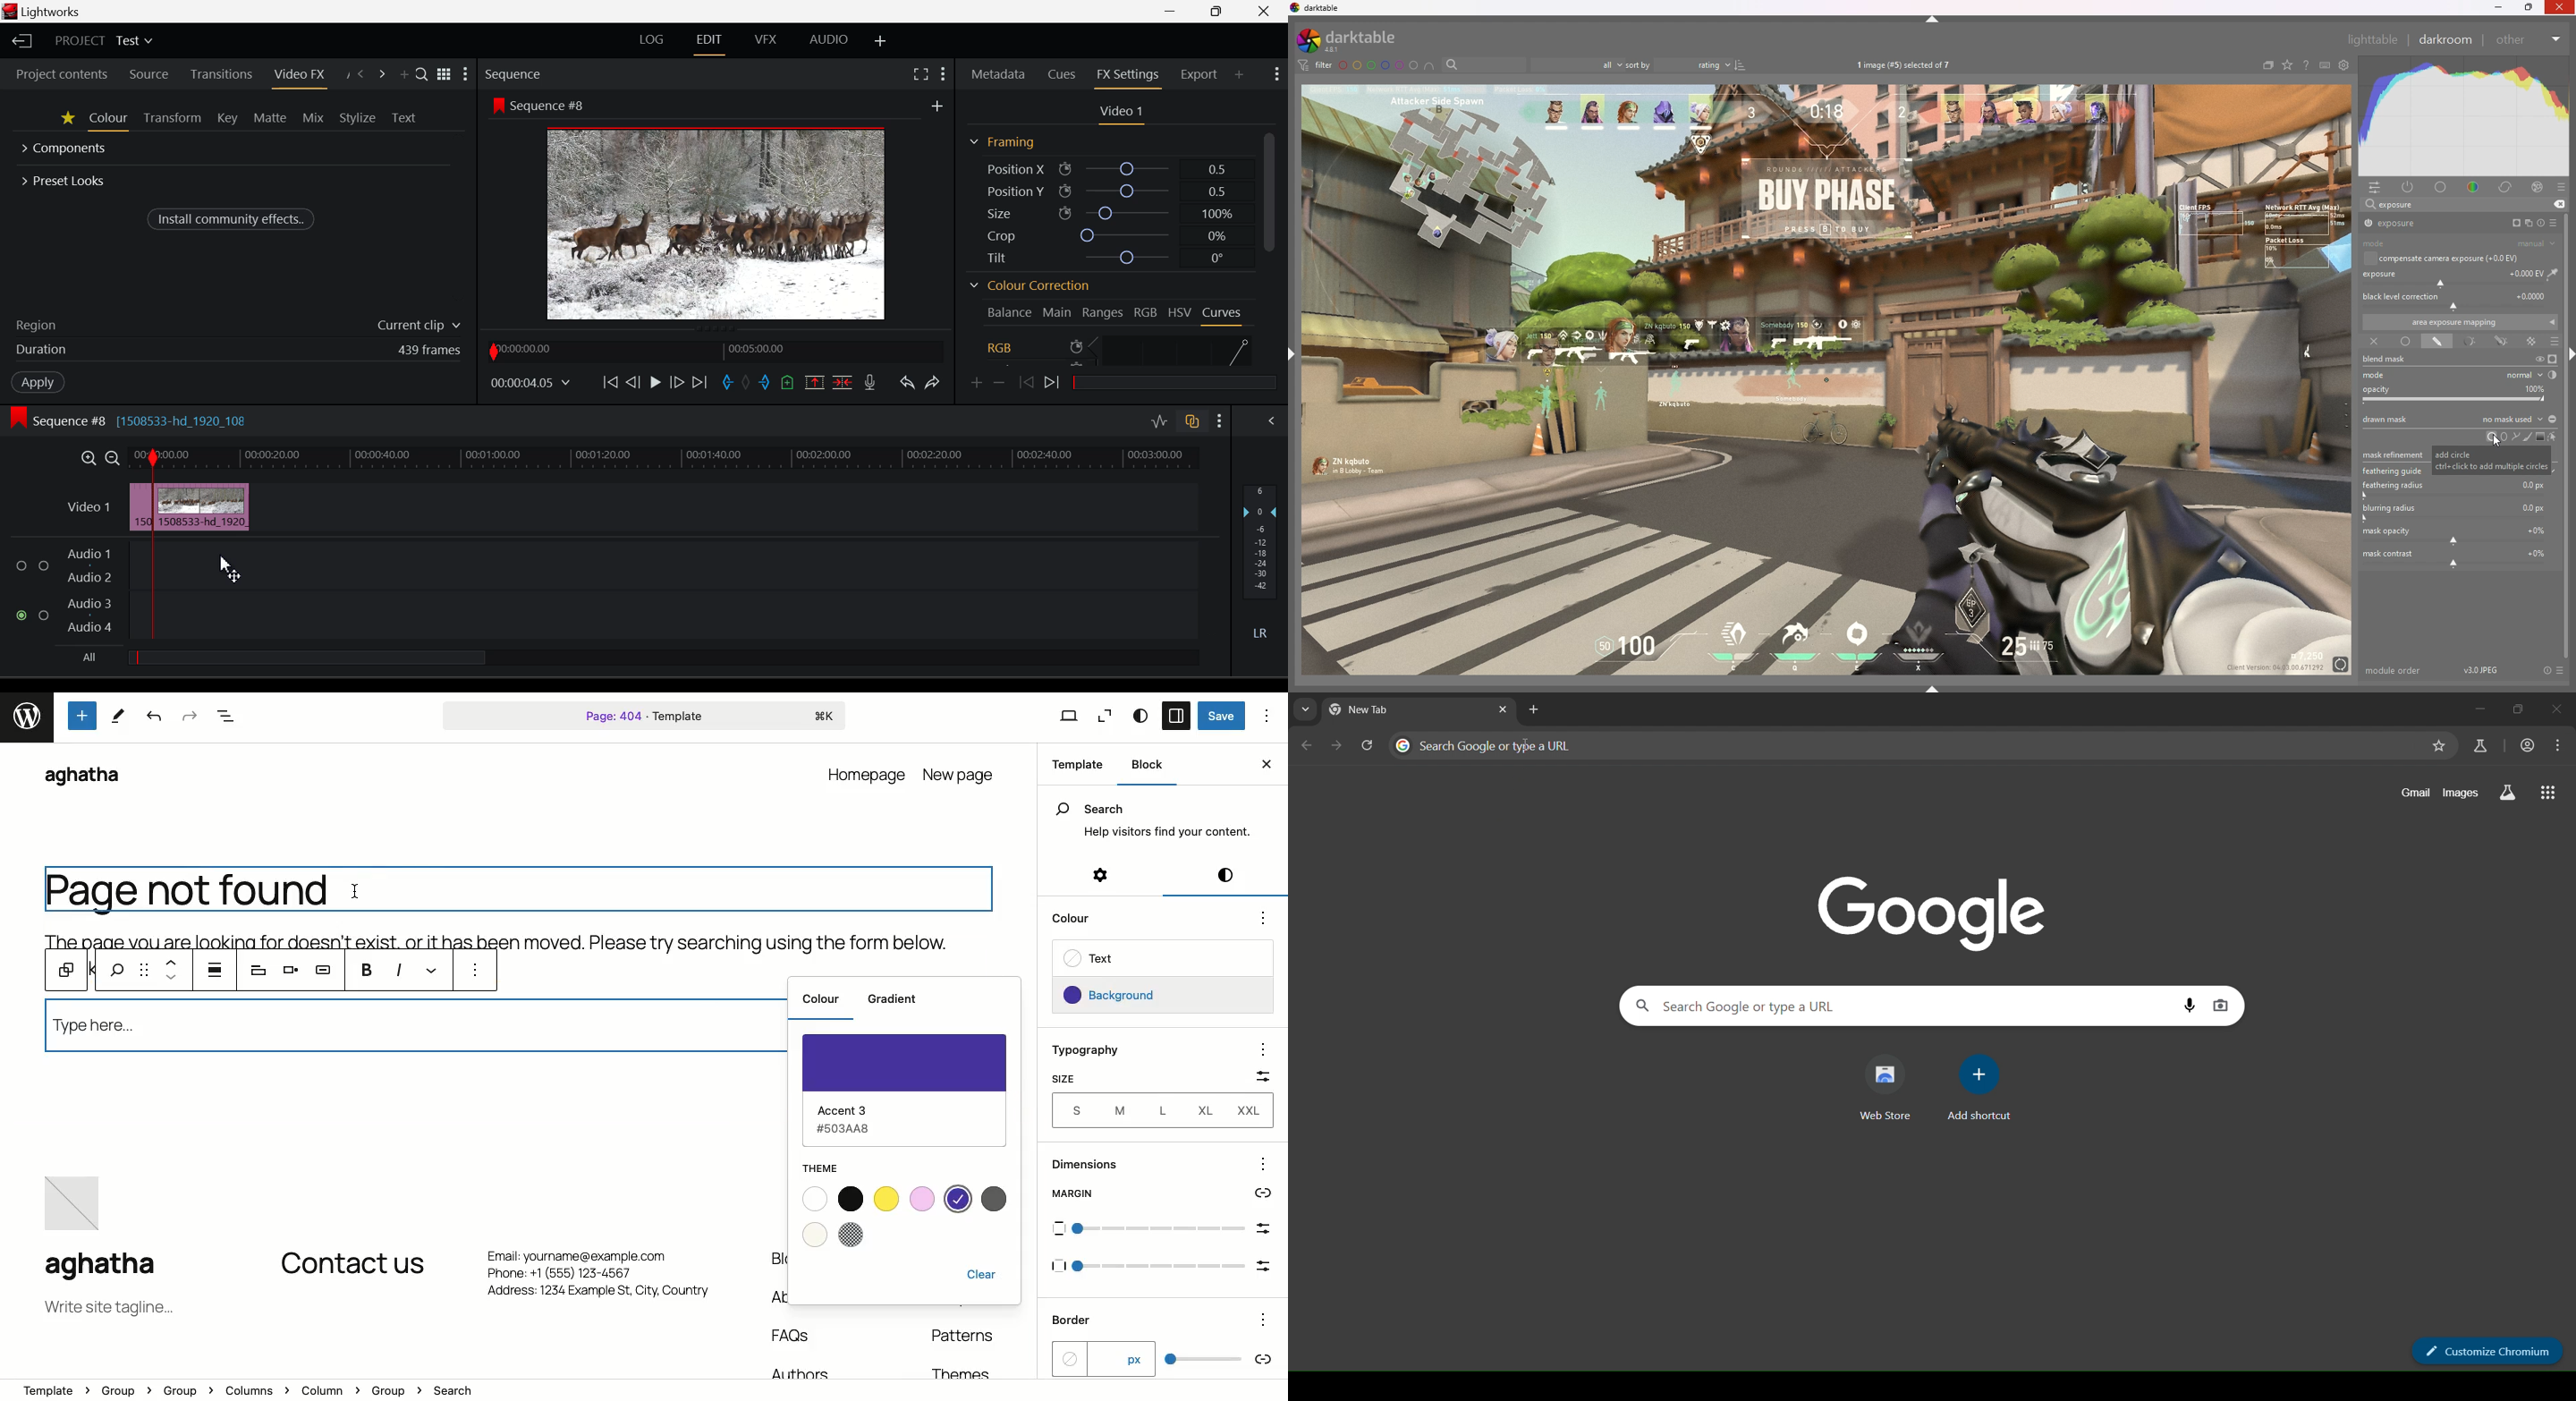 Image resolution: width=2576 pixels, height=1428 pixels. Describe the element at coordinates (2324, 65) in the screenshot. I see `keyboars shortcut` at that location.